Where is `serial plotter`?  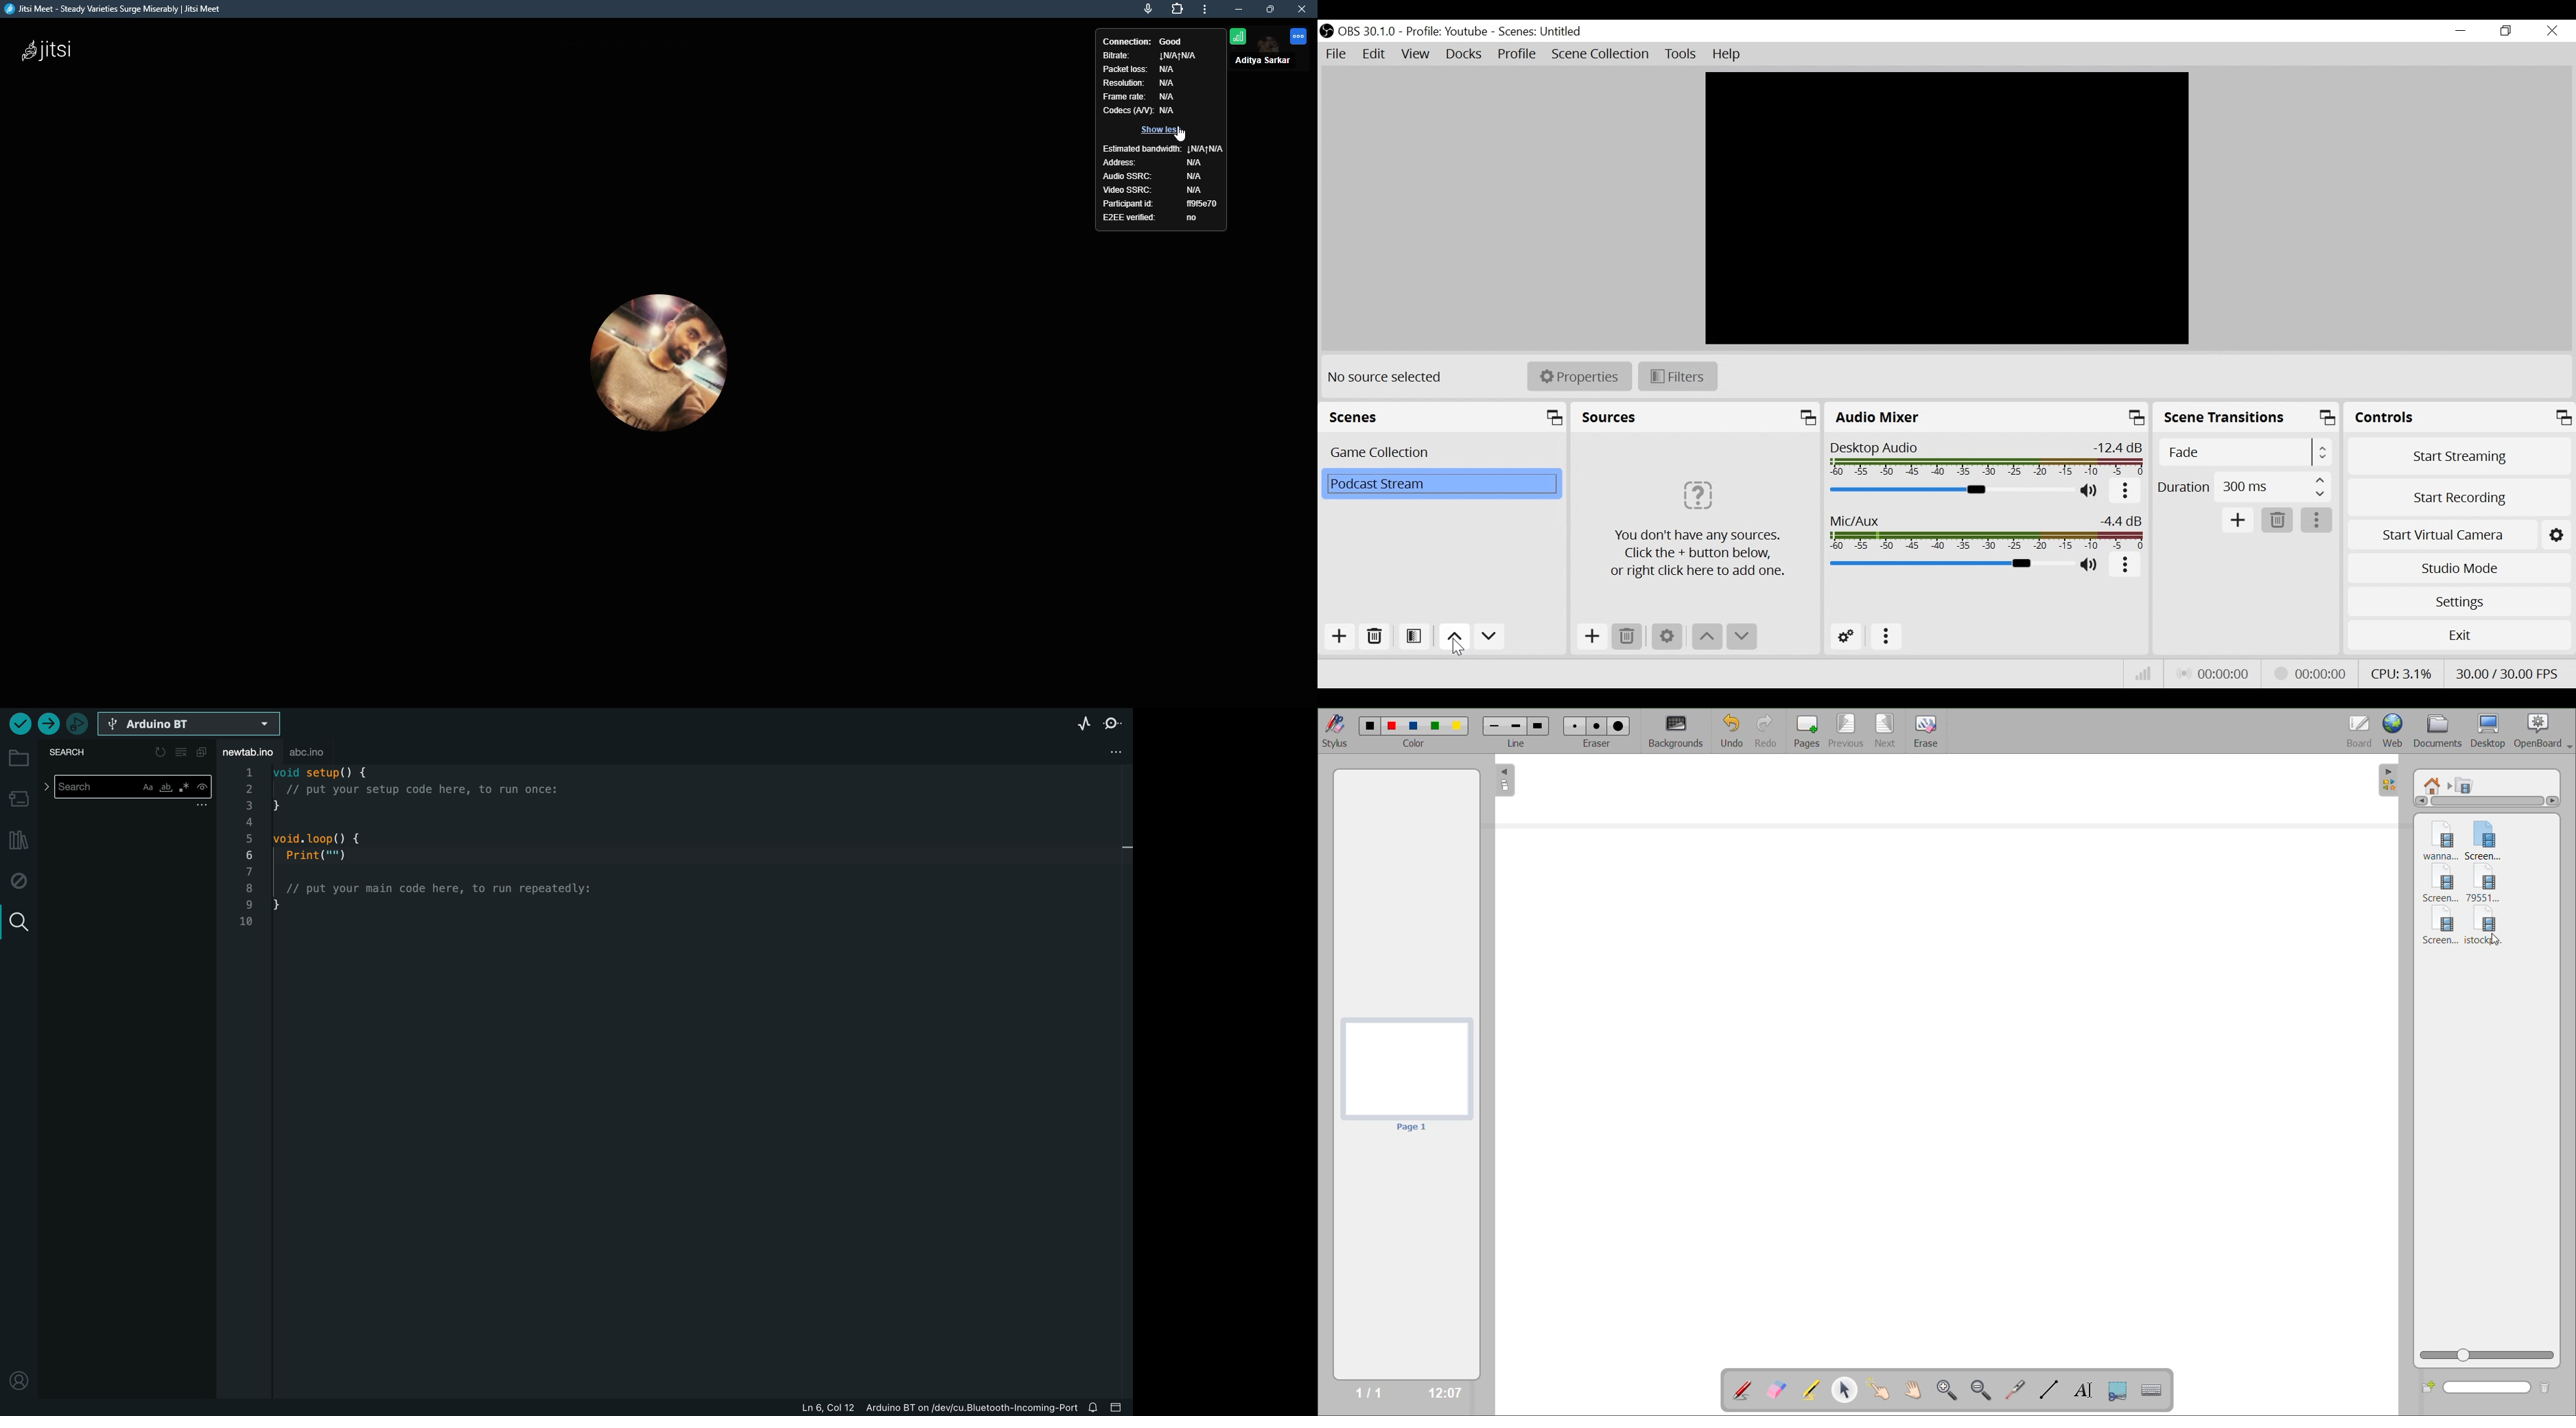
serial plotter is located at coordinates (1082, 725).